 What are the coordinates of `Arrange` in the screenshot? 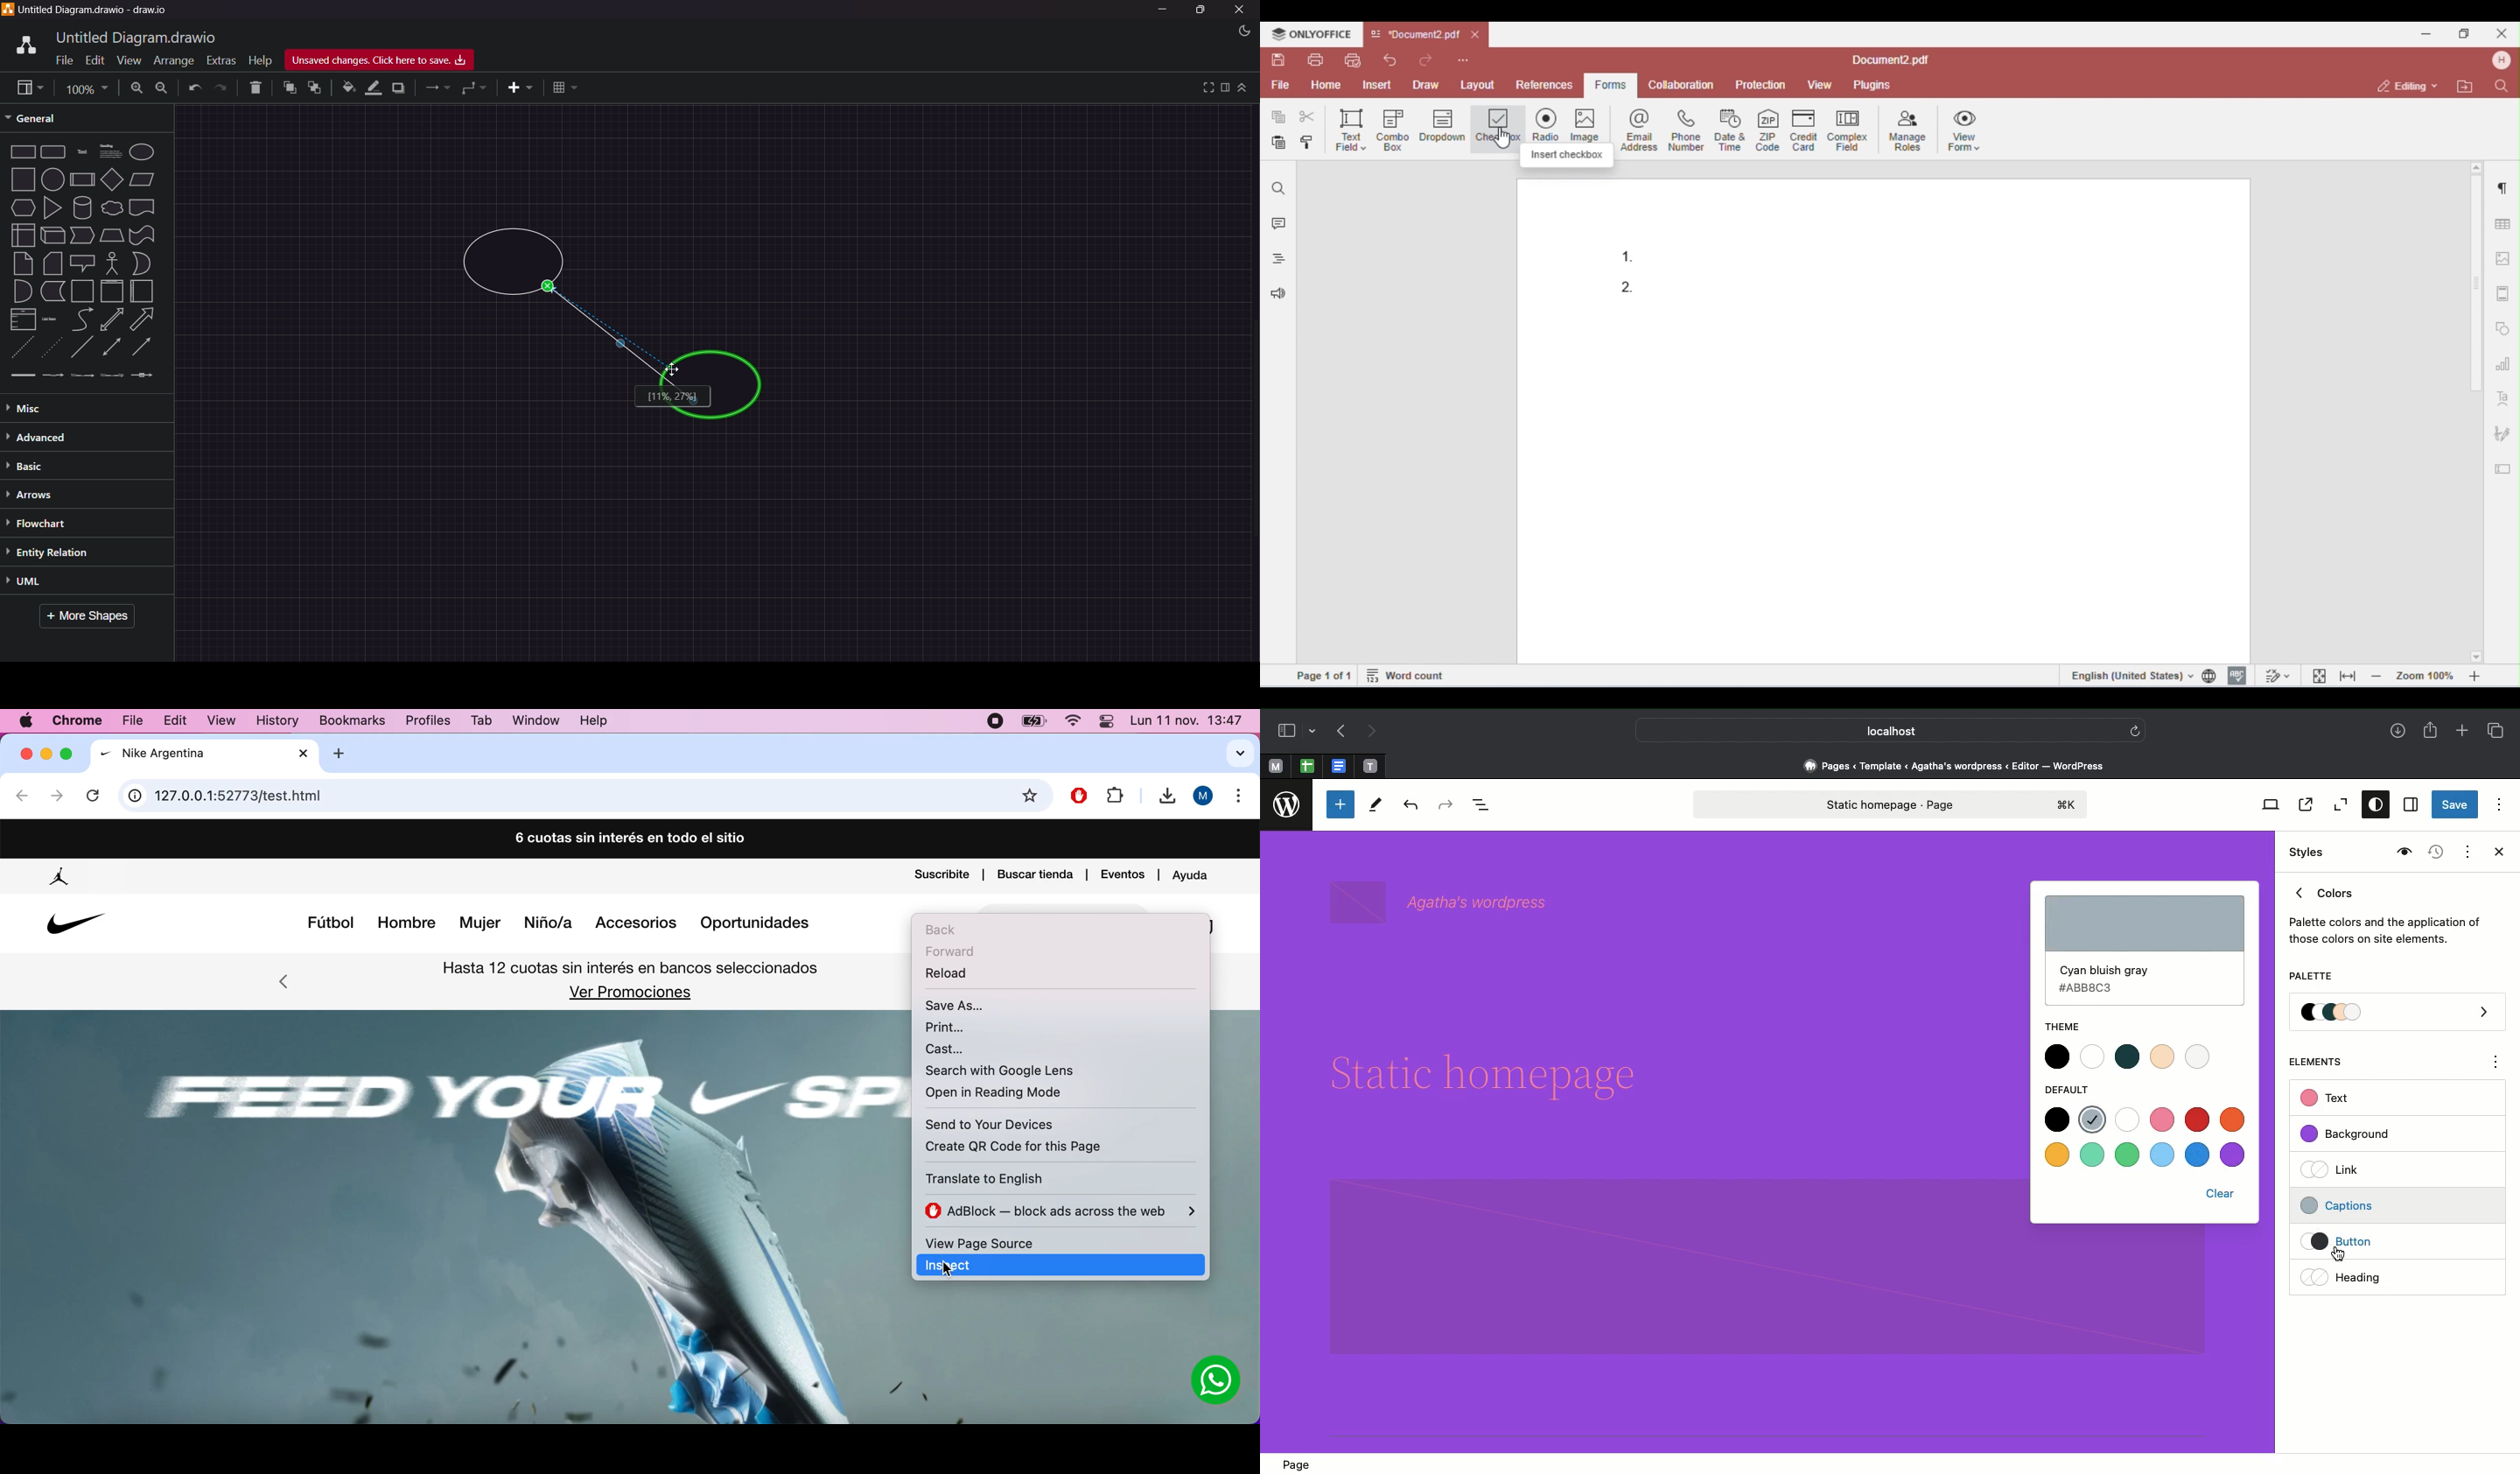 It's located at (171, 62).